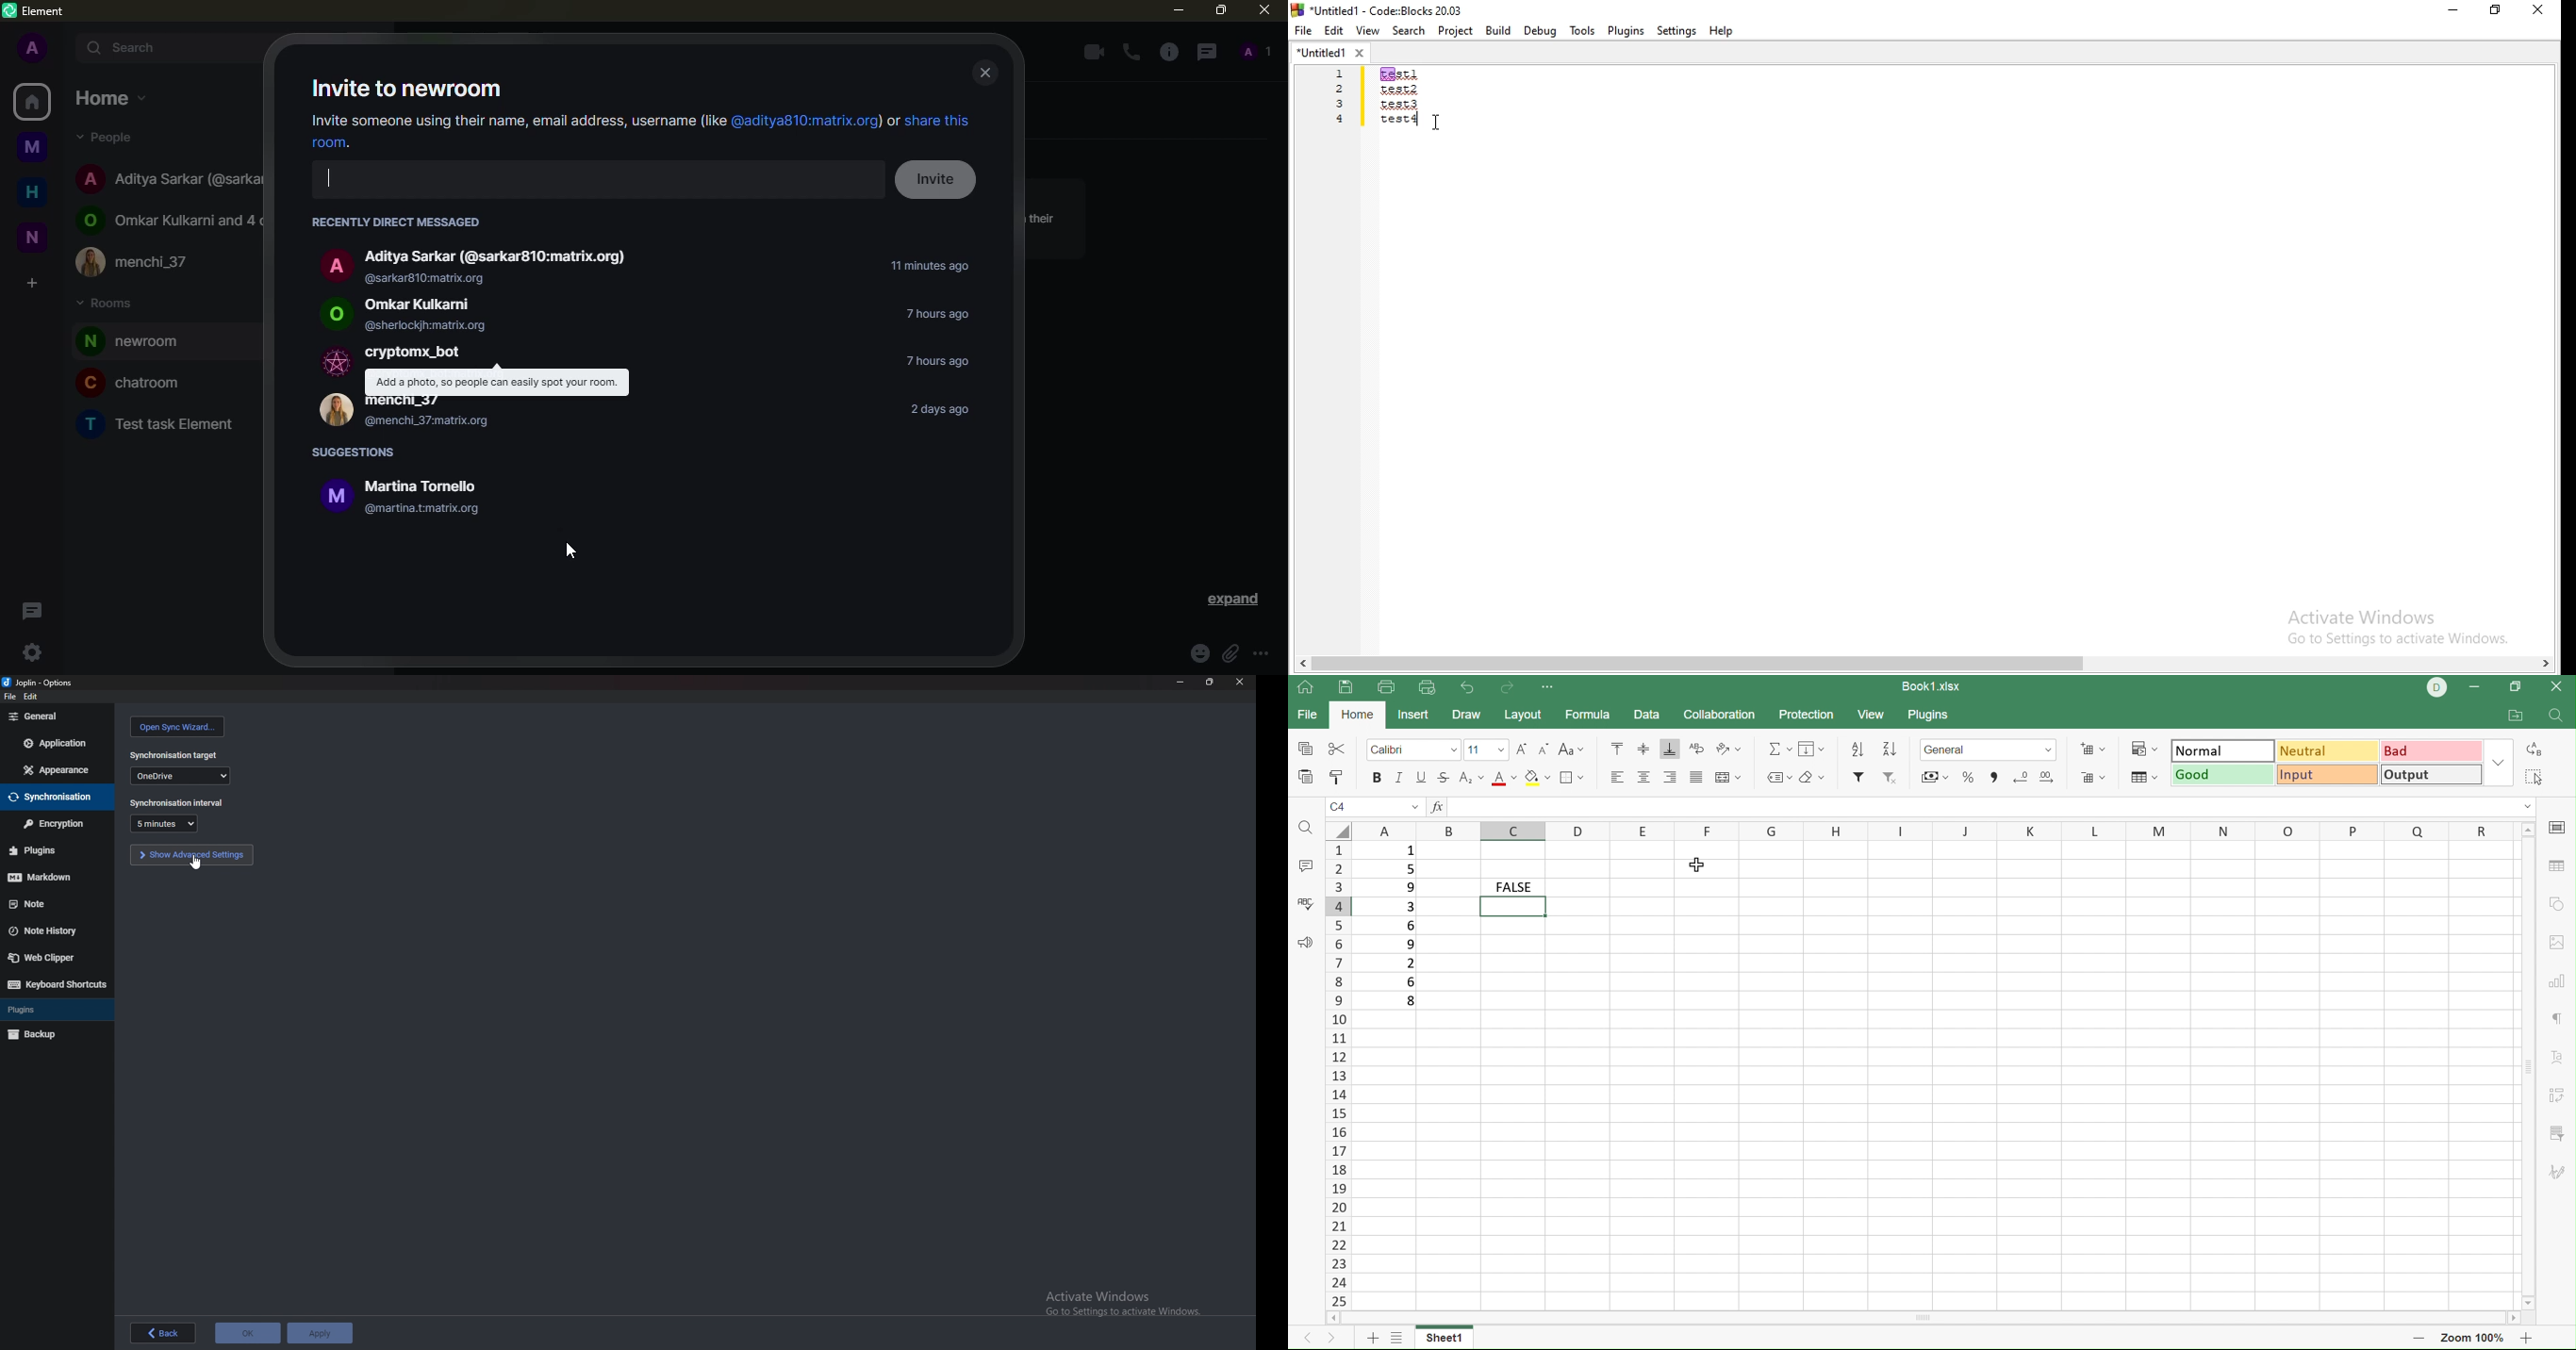  I want to click on Percent style, so click(1970, 779).